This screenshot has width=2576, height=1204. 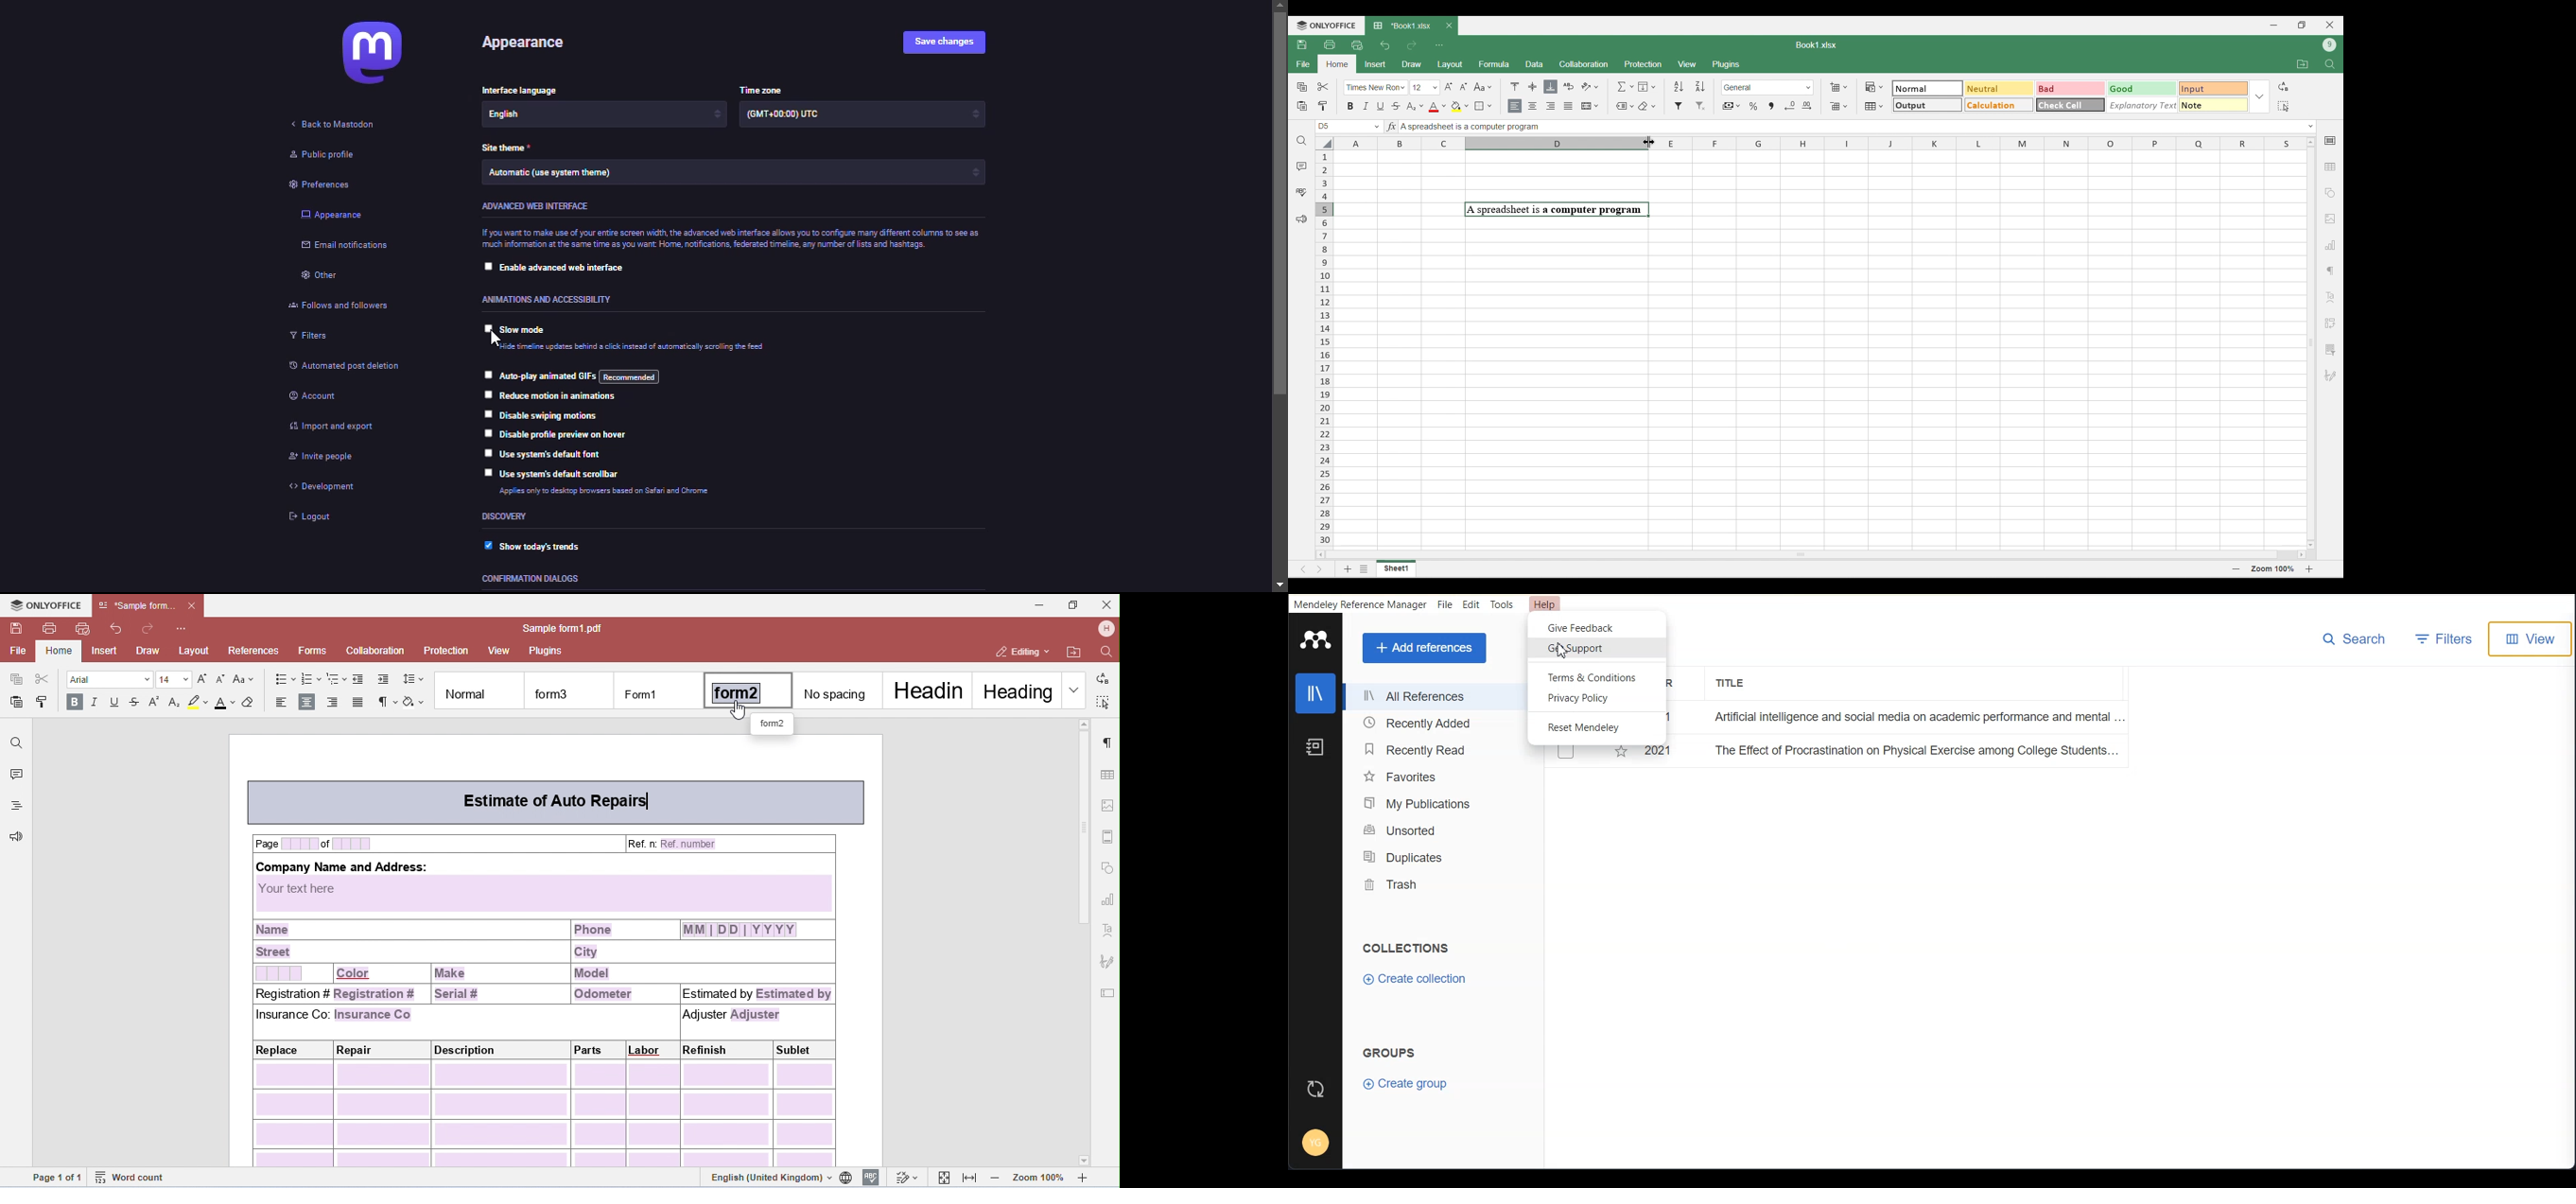 What do you see at coordinates (1438, 857) in the screenshot?
I see `Duplicates` at bounding box center [1438, 857].